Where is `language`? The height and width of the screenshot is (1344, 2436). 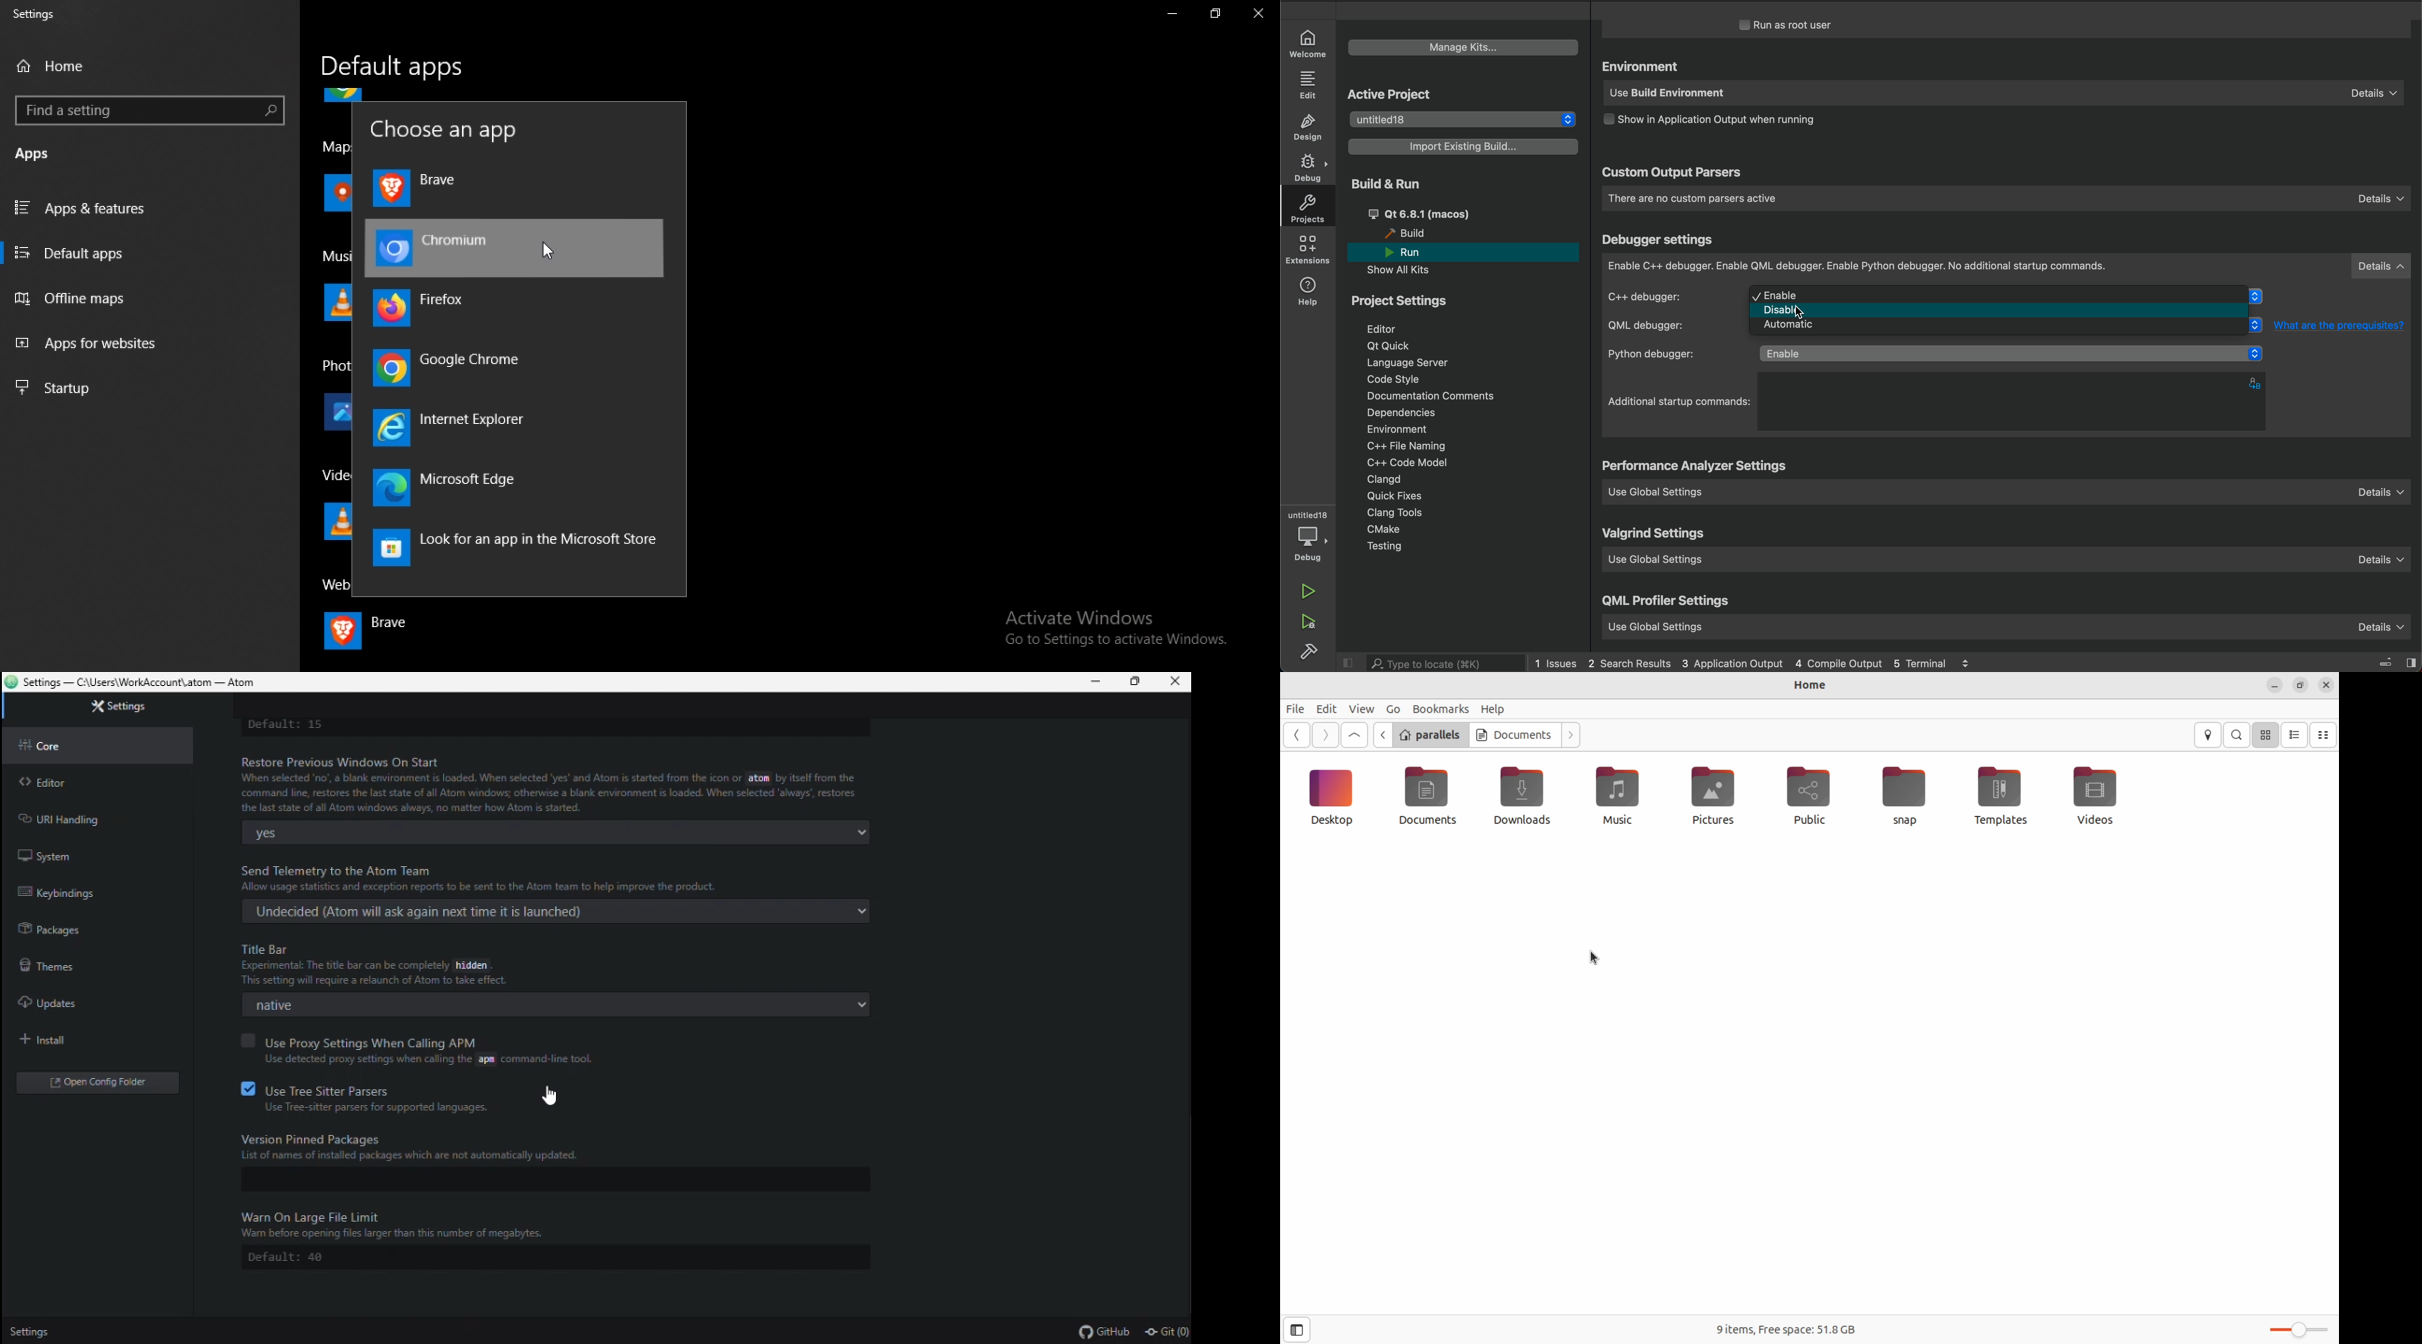 language is located at coordinates (1415, 363).